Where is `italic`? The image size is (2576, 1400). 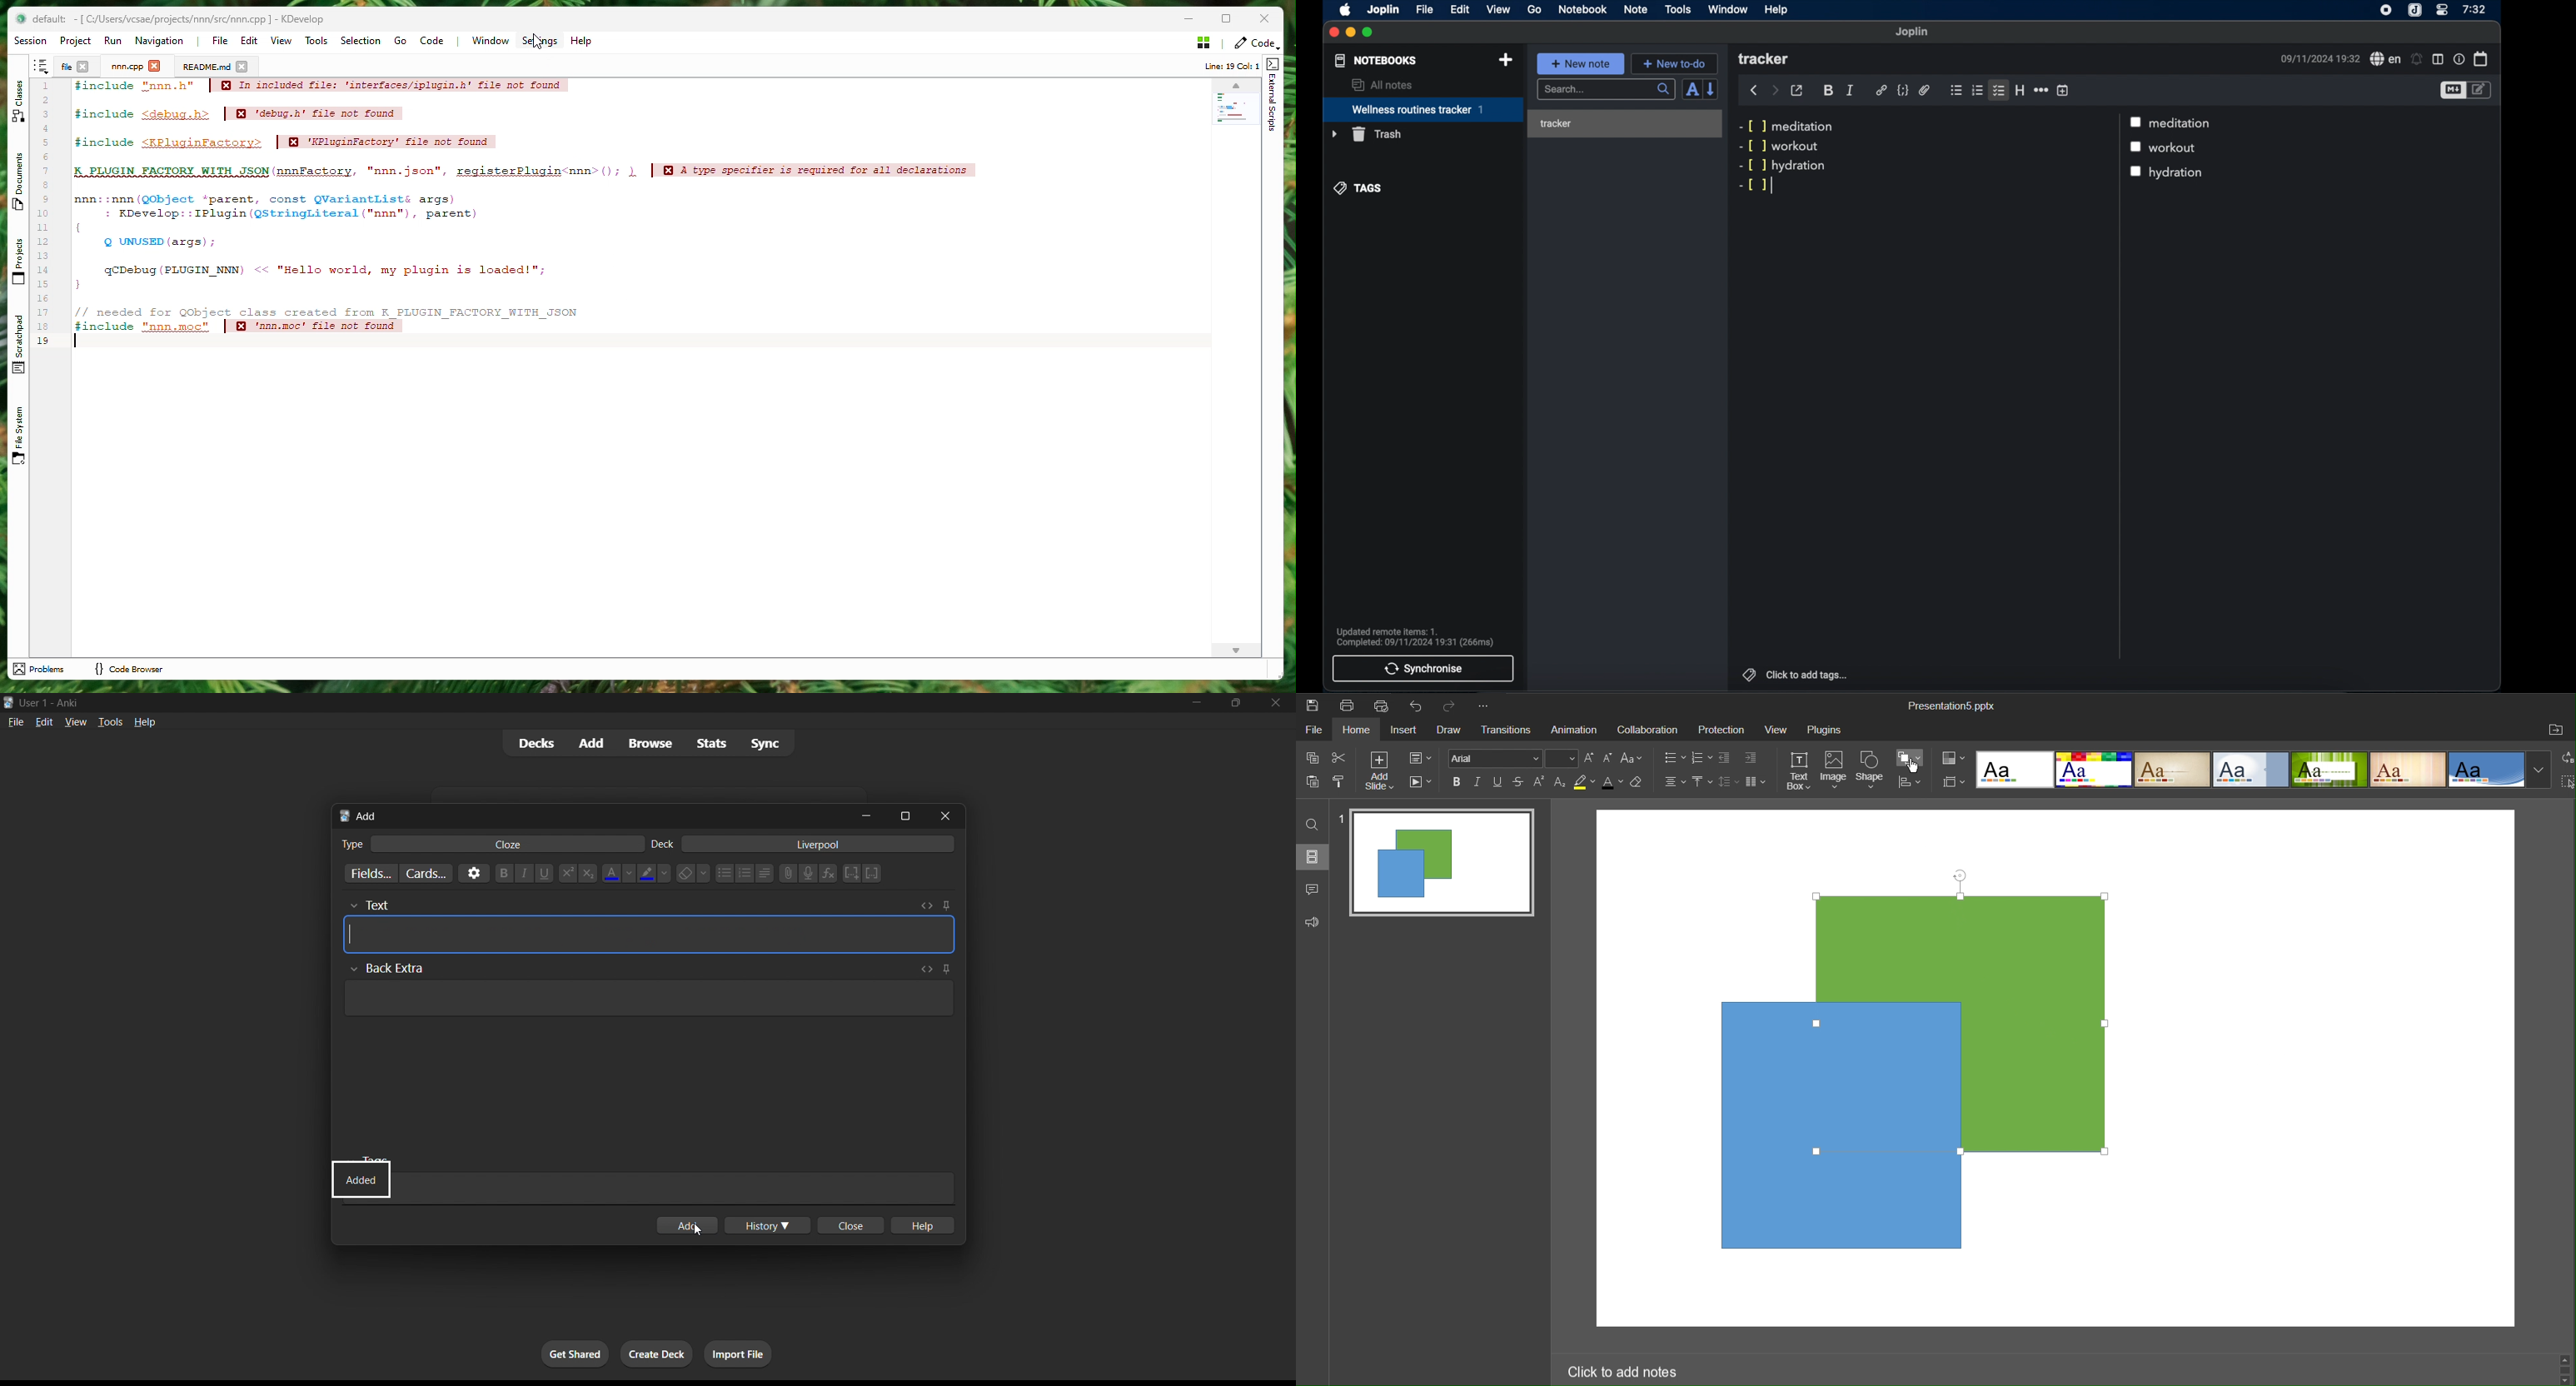 italic is located at coordinates (1850, 90).